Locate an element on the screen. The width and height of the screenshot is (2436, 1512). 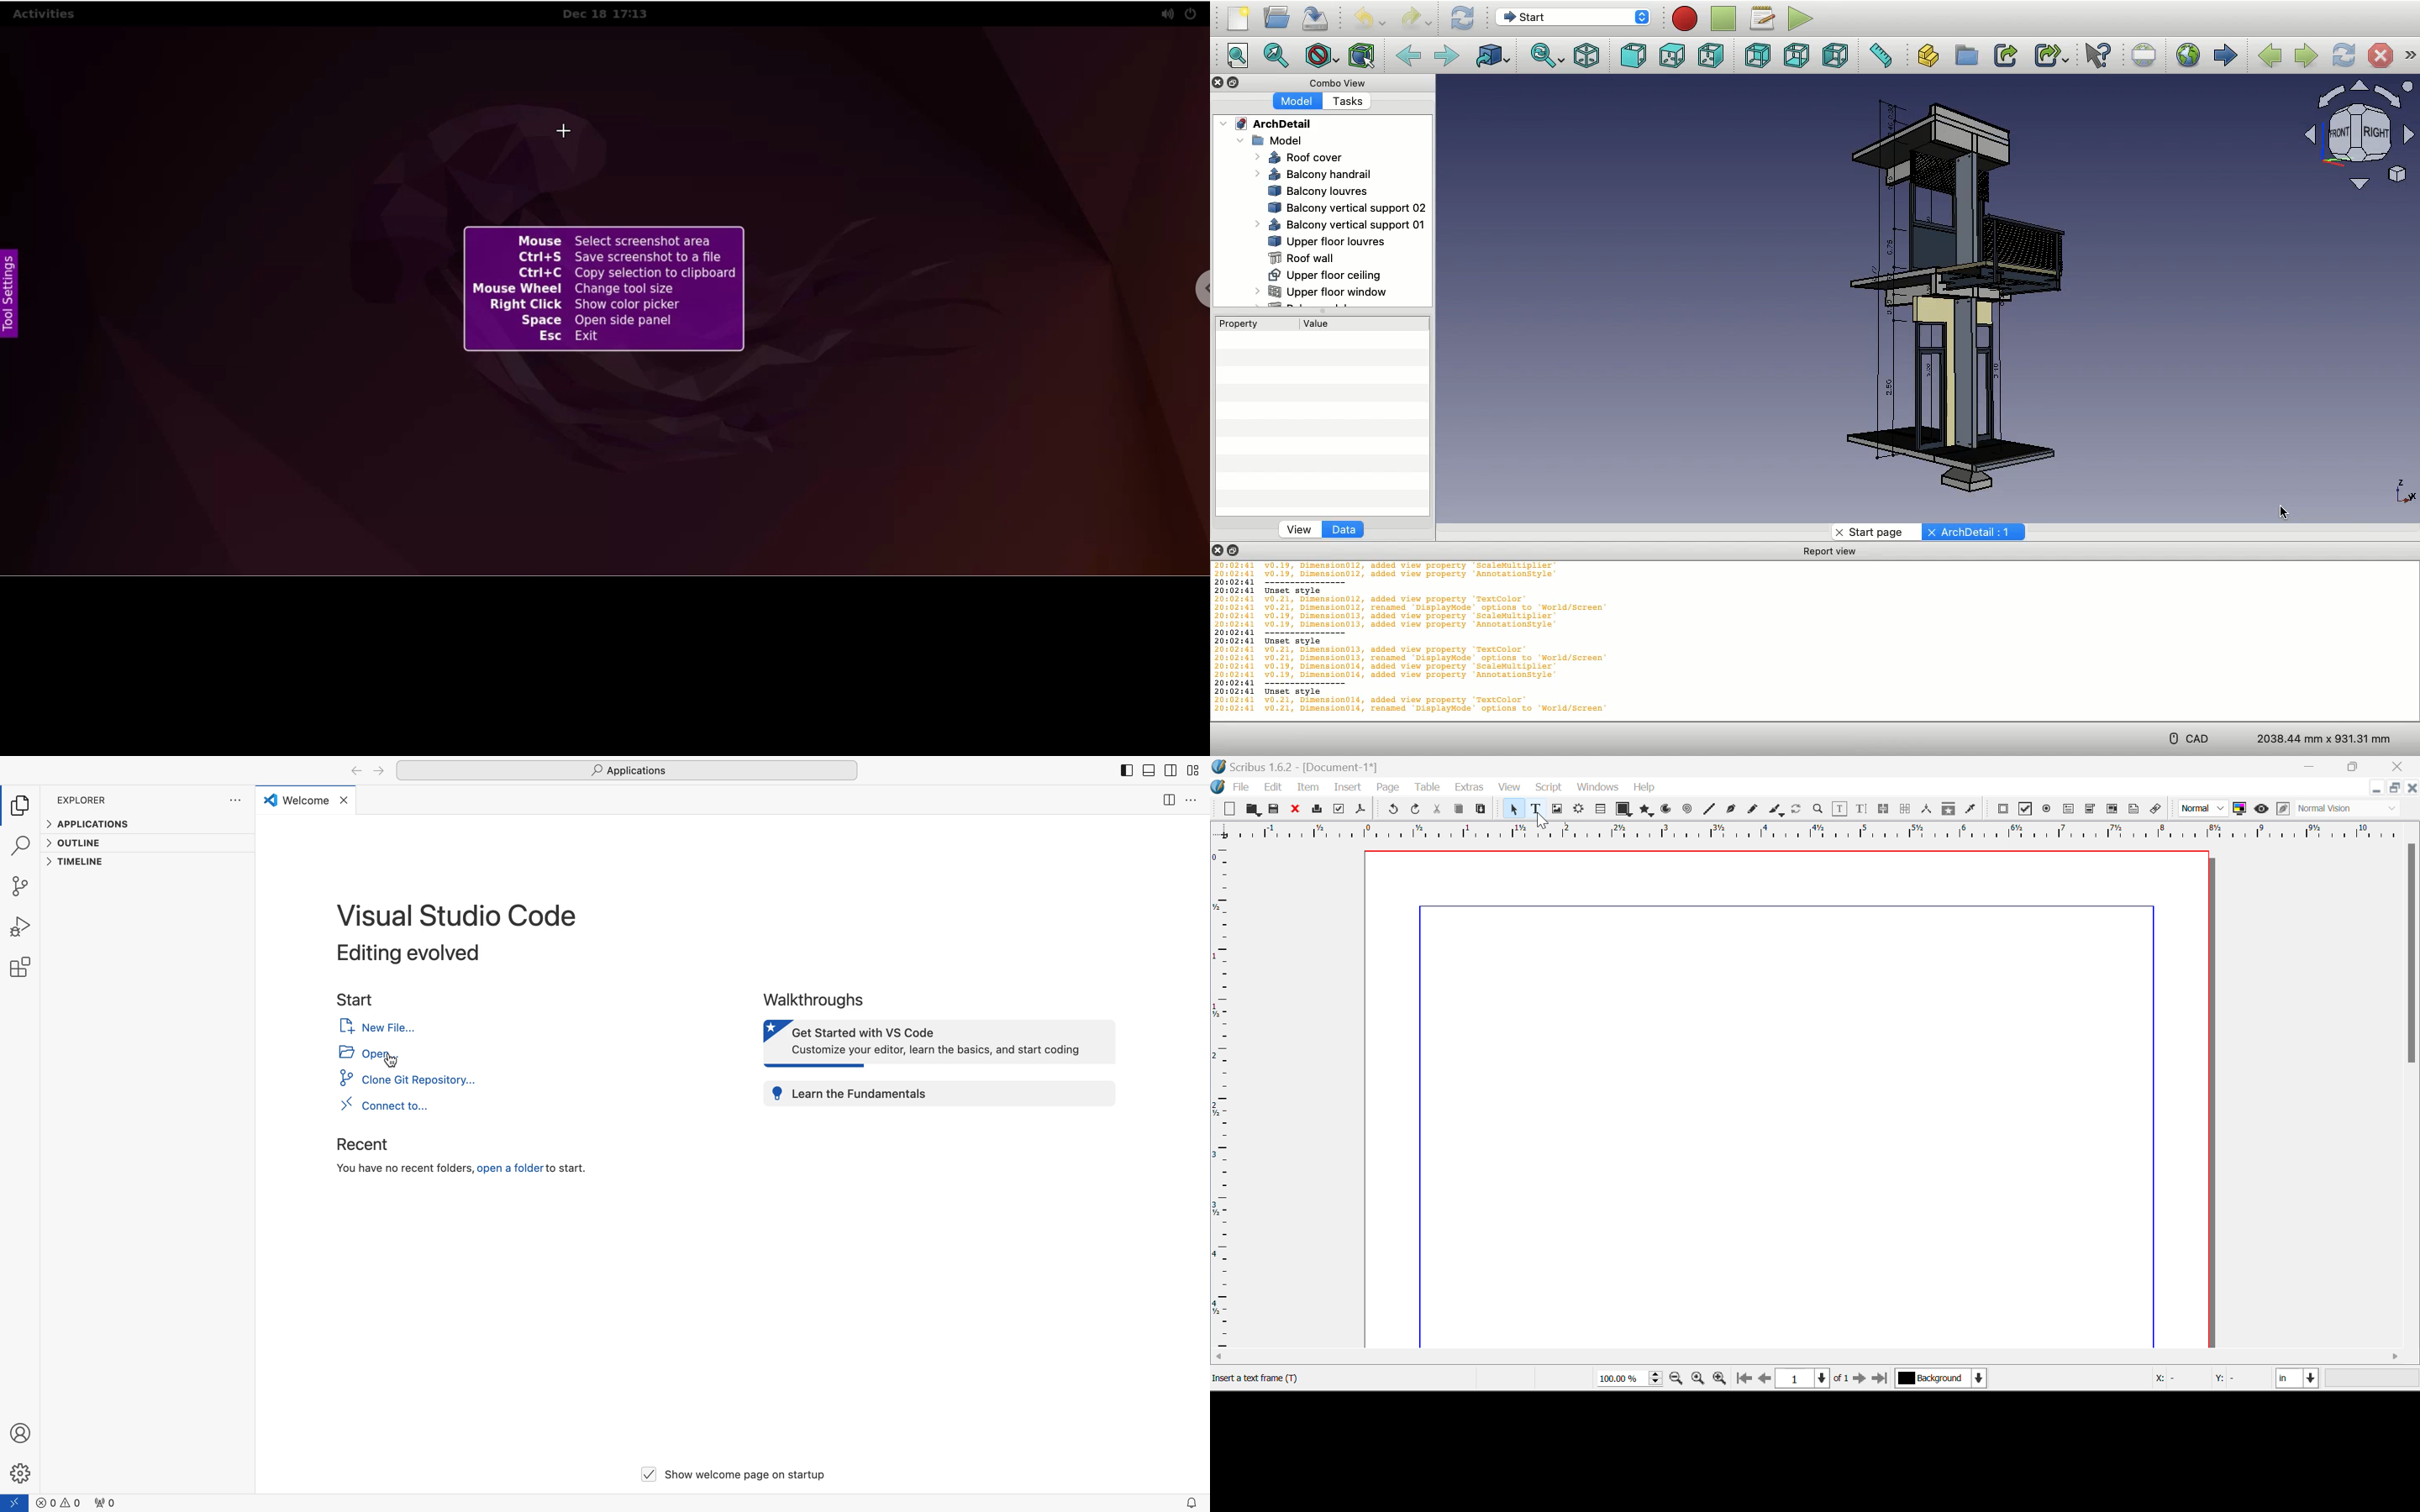
New is located at coordinates (1228, 809).